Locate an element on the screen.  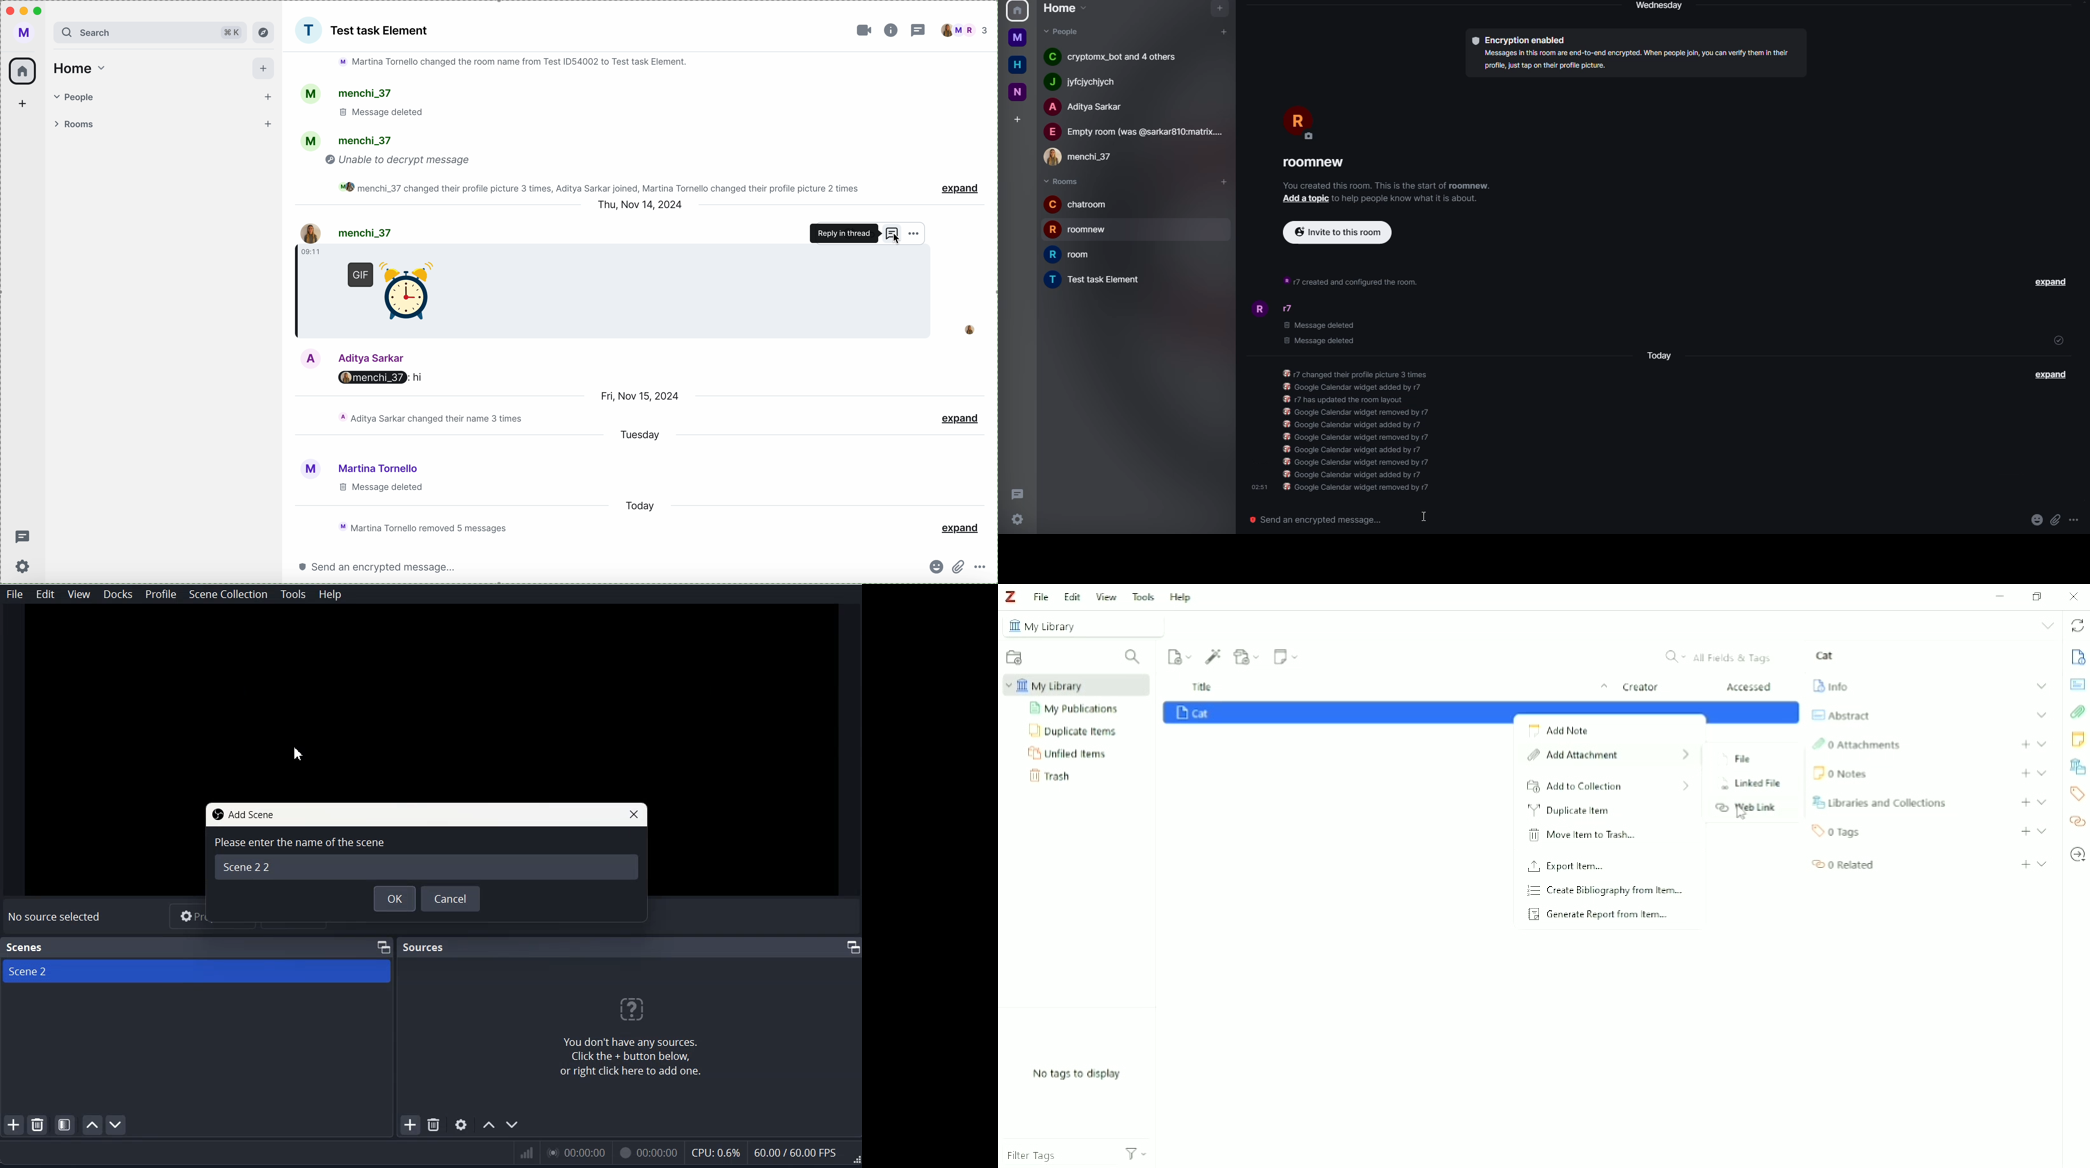
Move scene up is located at coordinates (91, 1125).